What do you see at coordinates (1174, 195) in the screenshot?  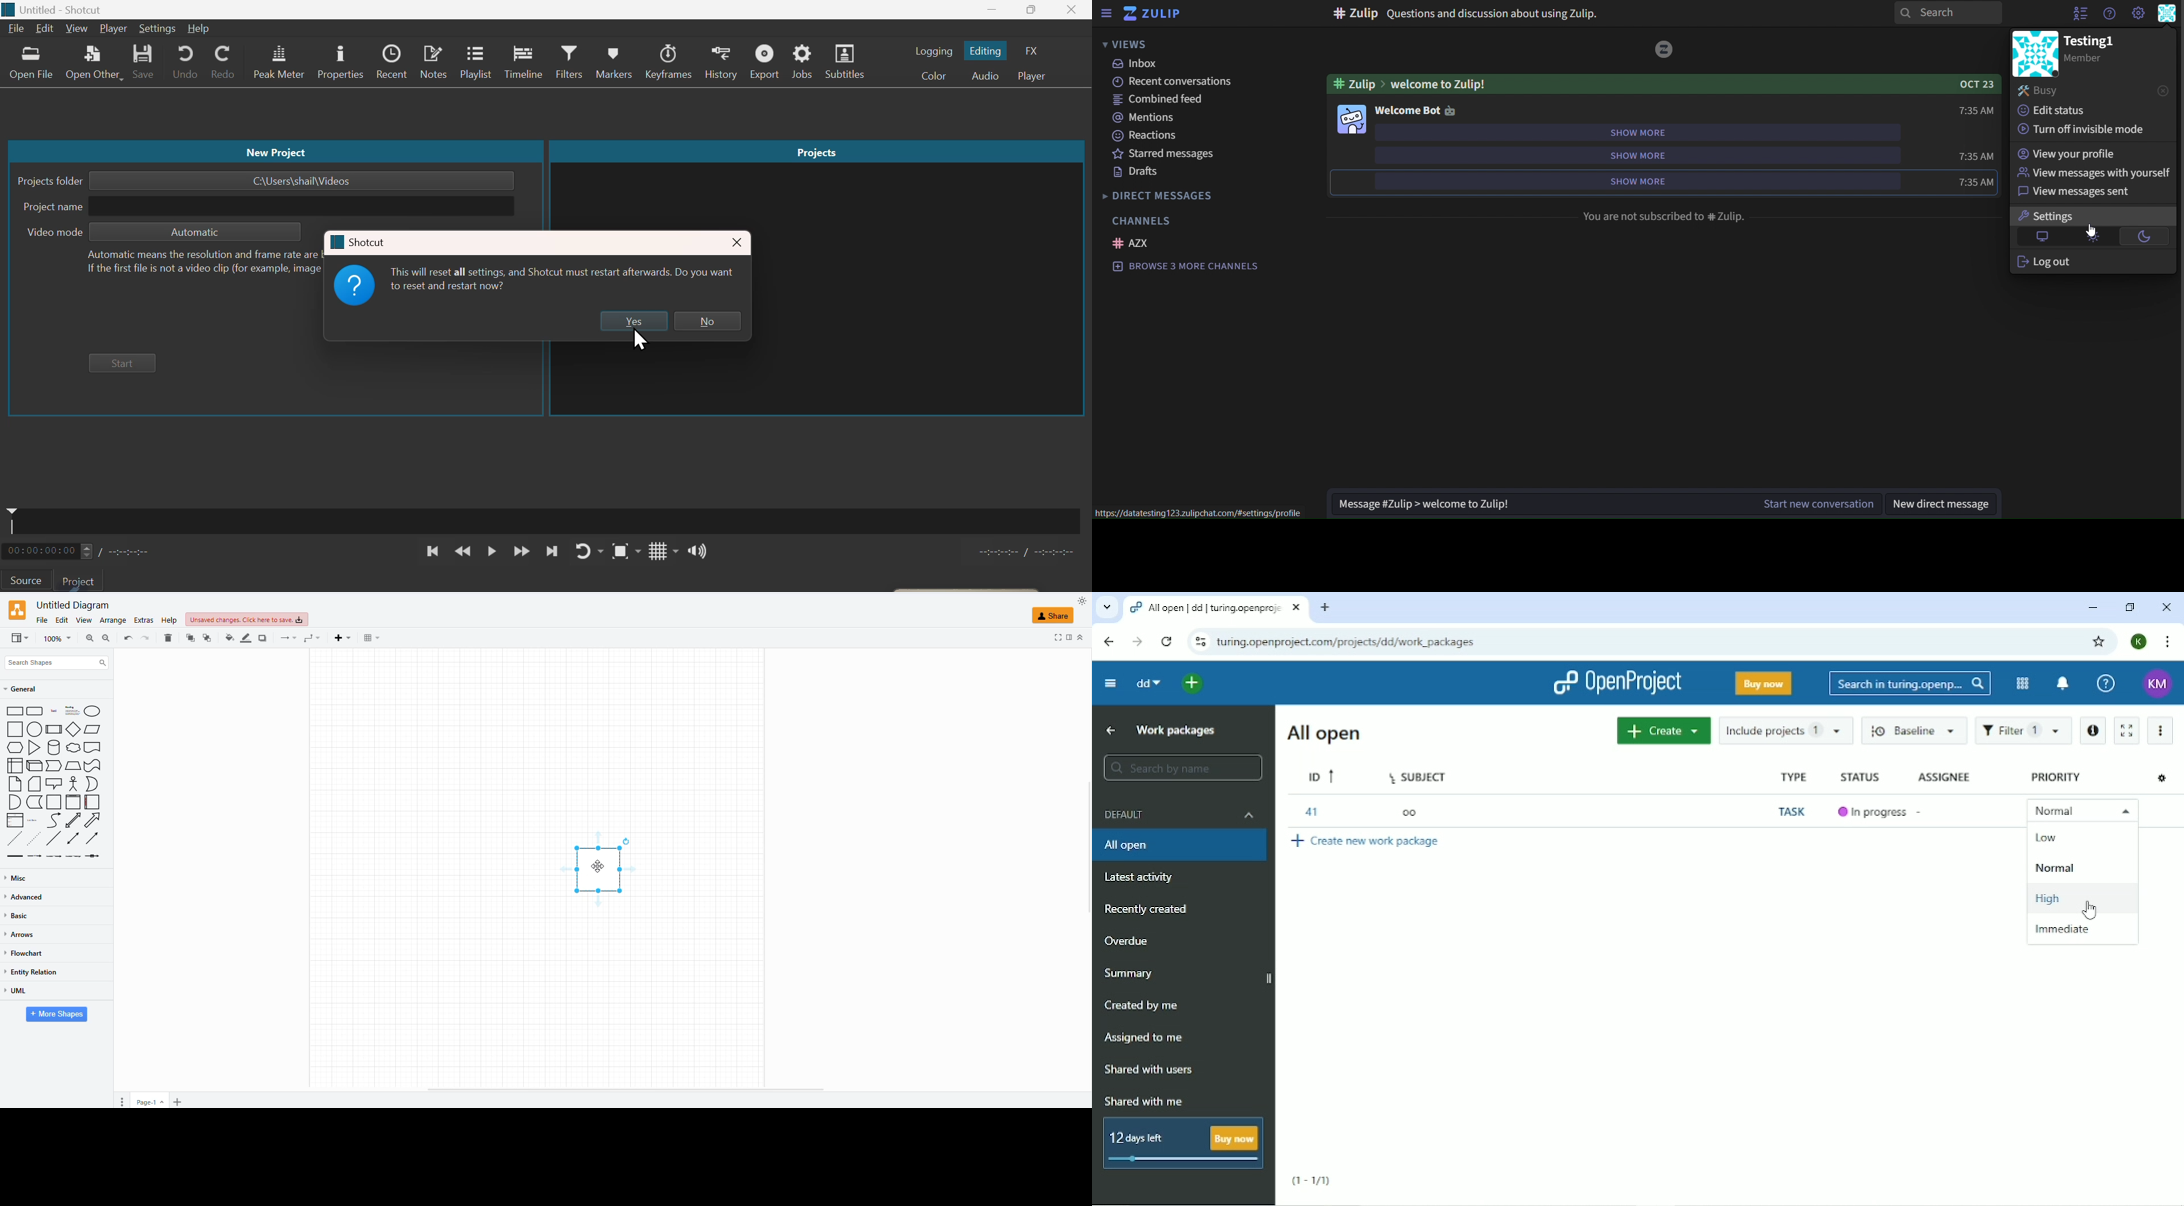 I see `direct messages` at bounding box center [1174, 195].